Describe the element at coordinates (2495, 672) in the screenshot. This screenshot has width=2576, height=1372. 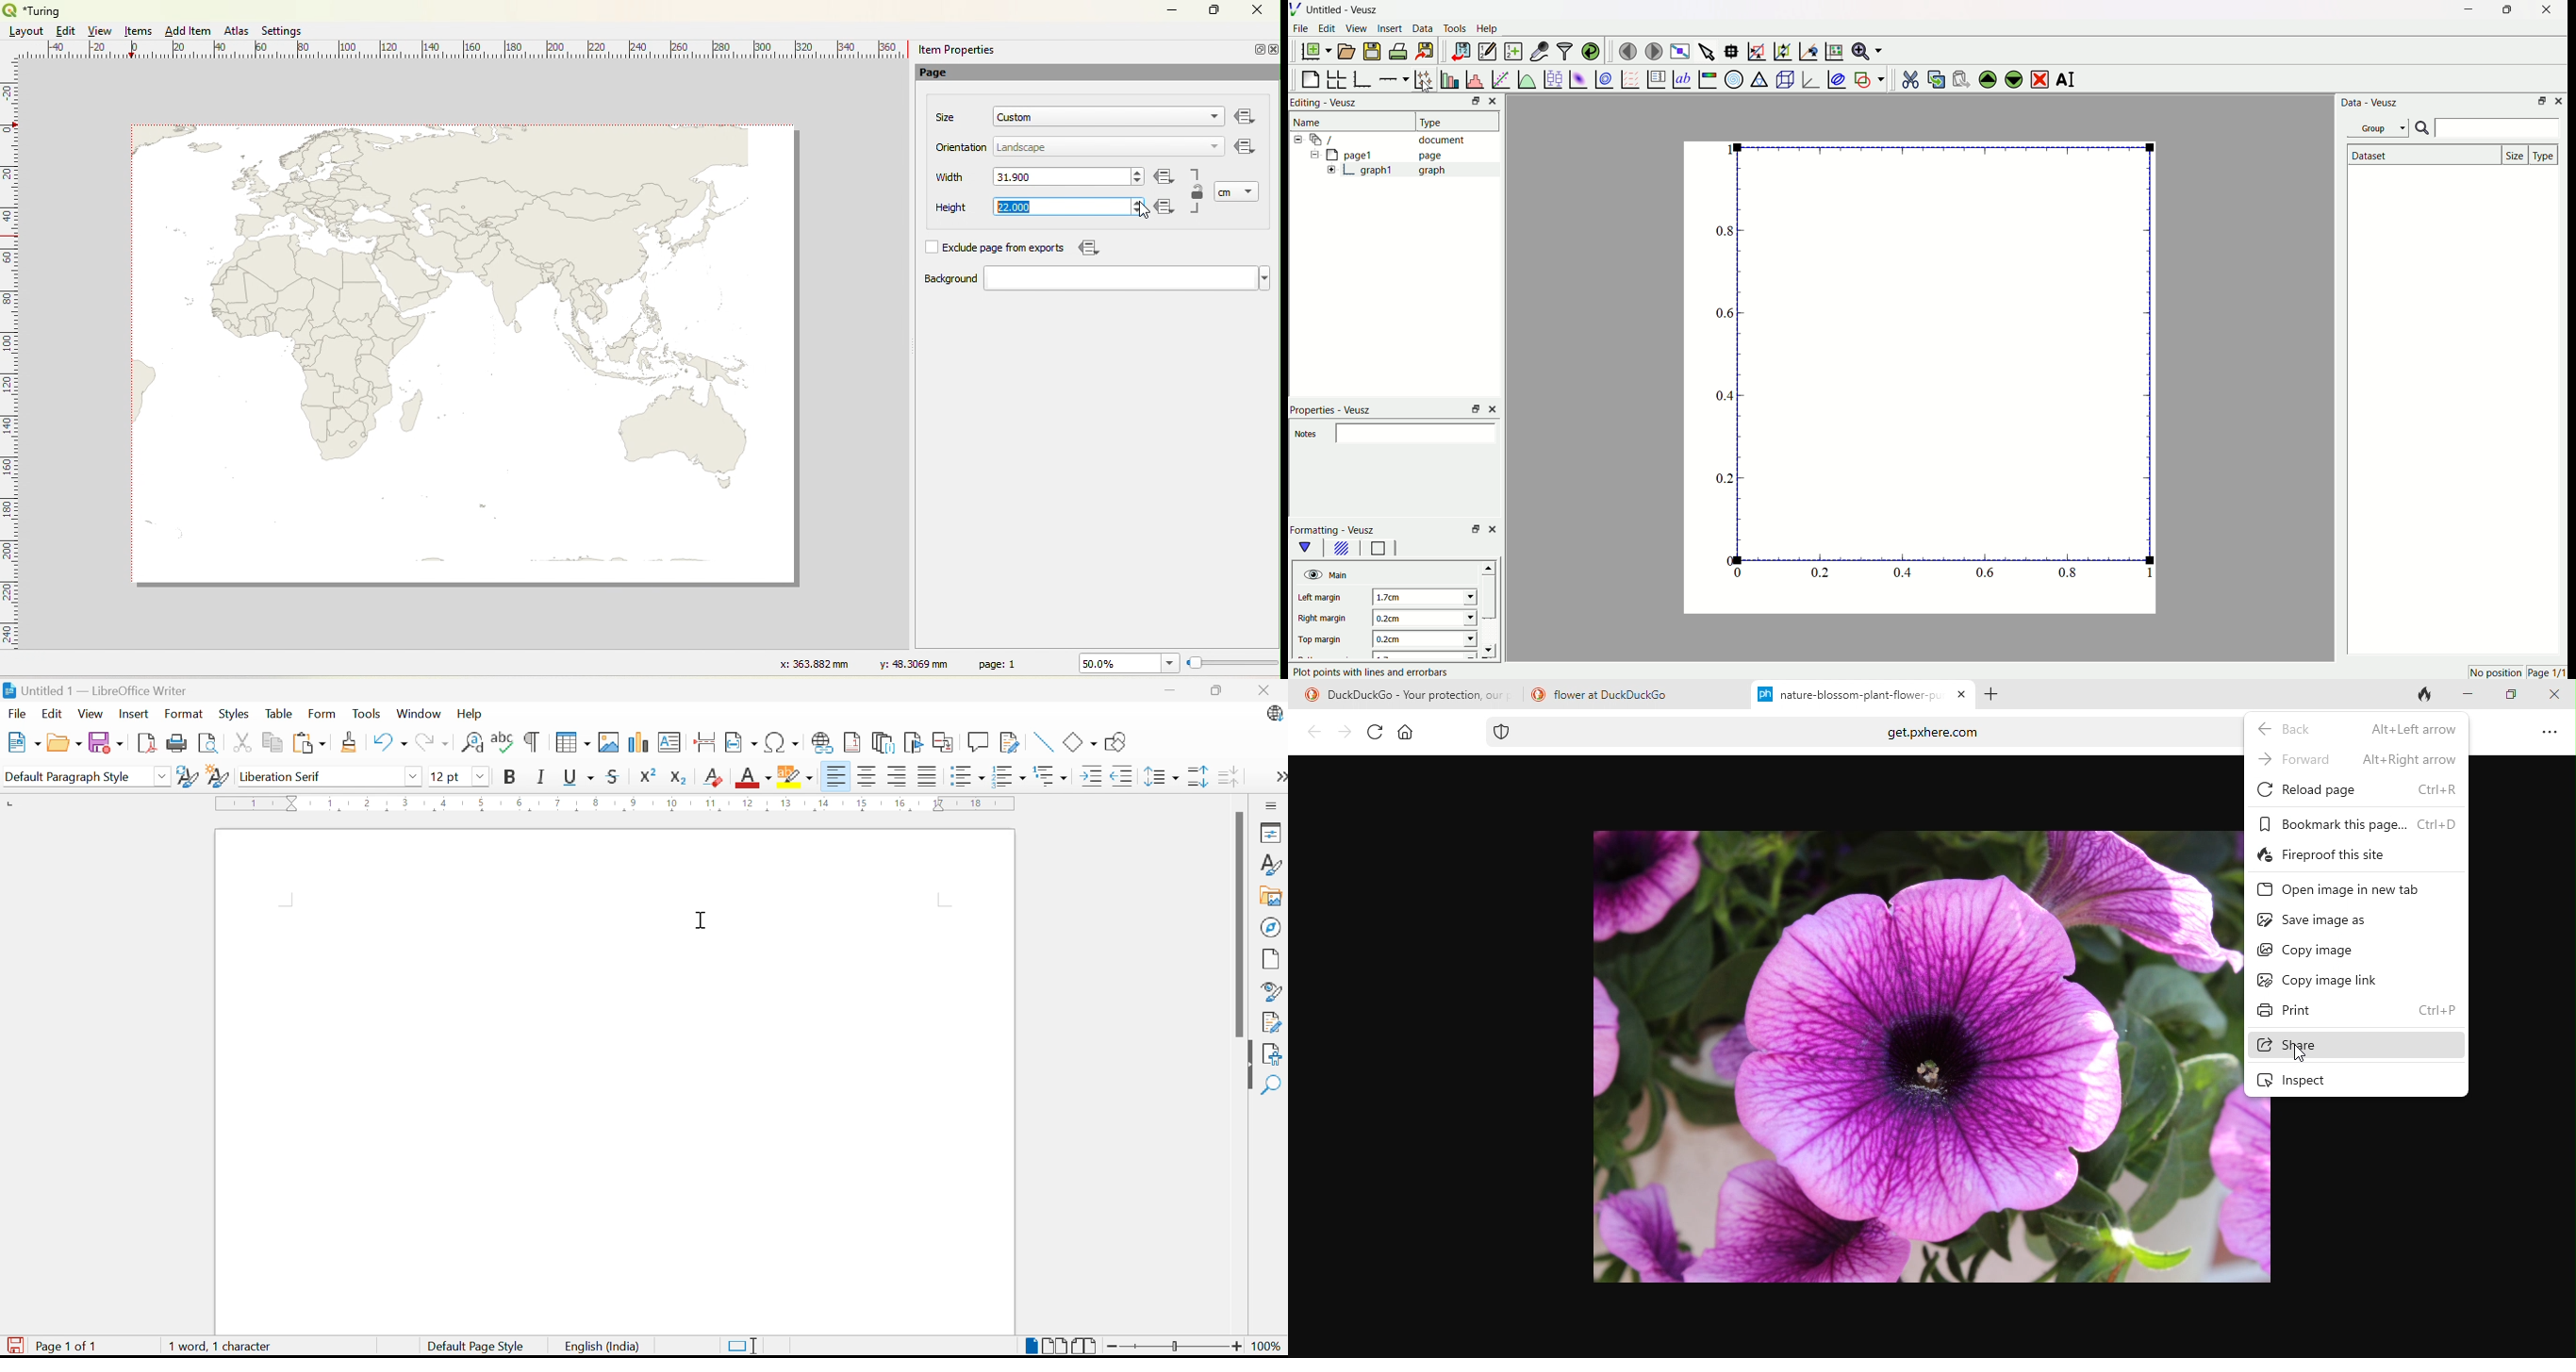
I see `no position` at that location.